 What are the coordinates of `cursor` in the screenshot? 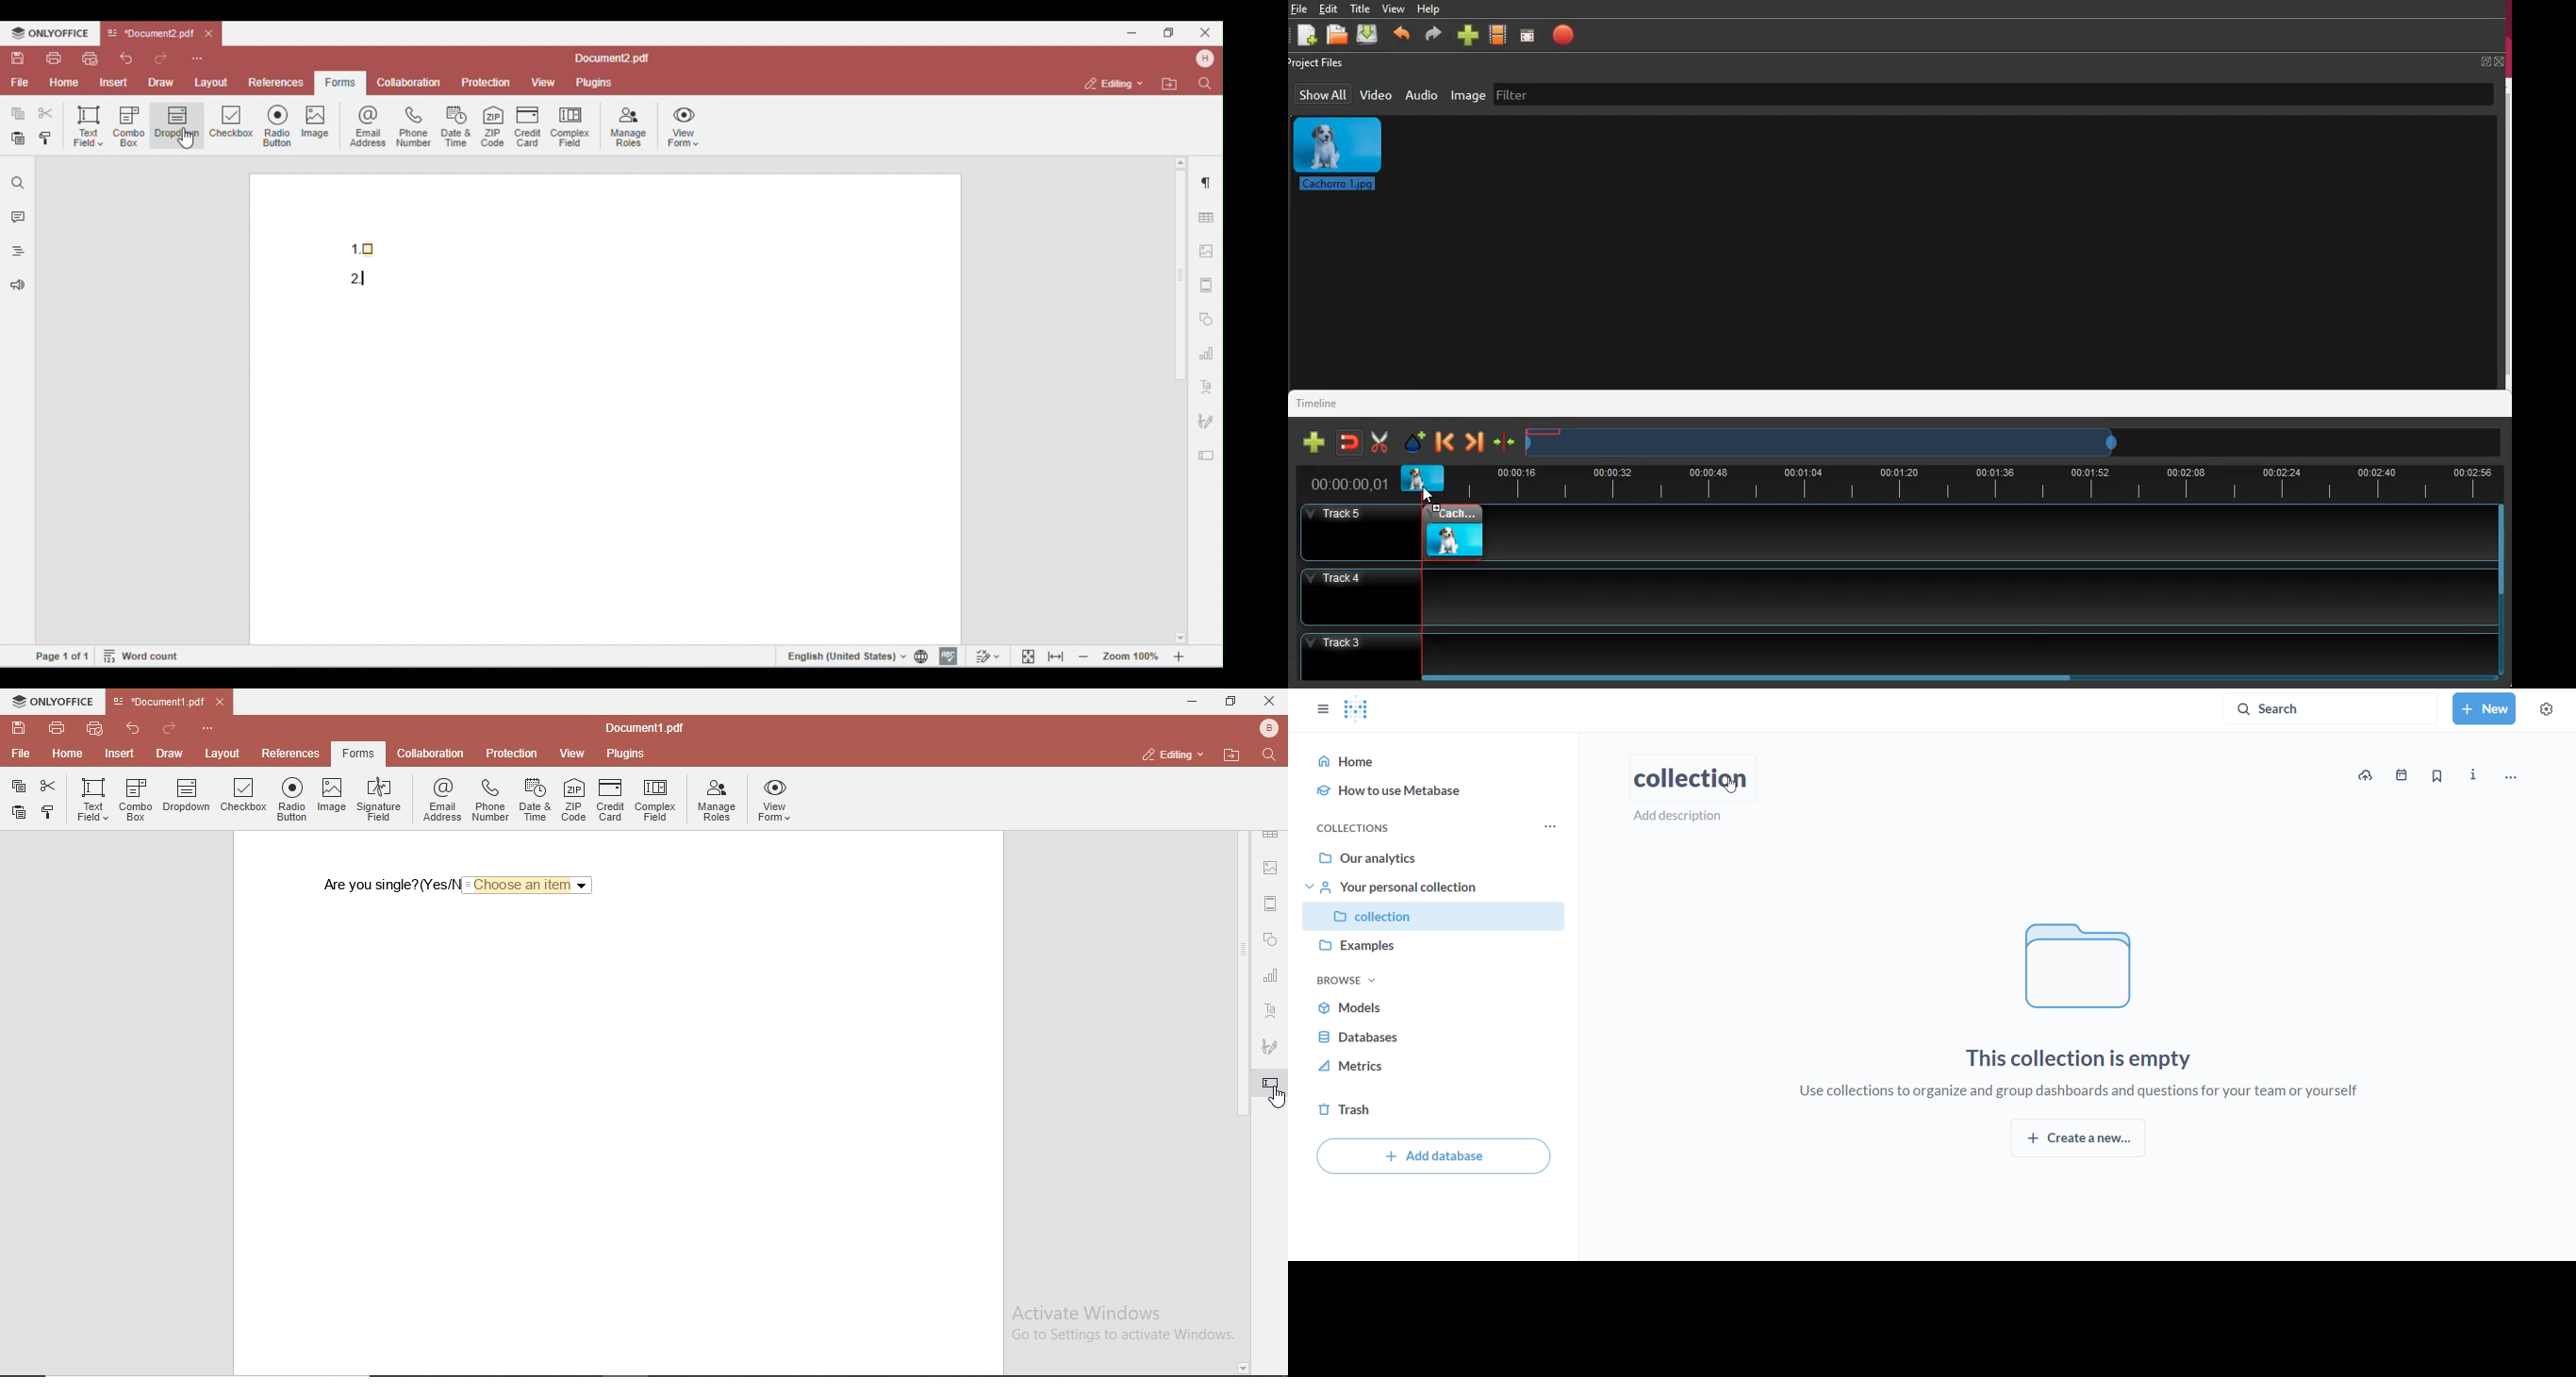 It's located at (1277, 1100).